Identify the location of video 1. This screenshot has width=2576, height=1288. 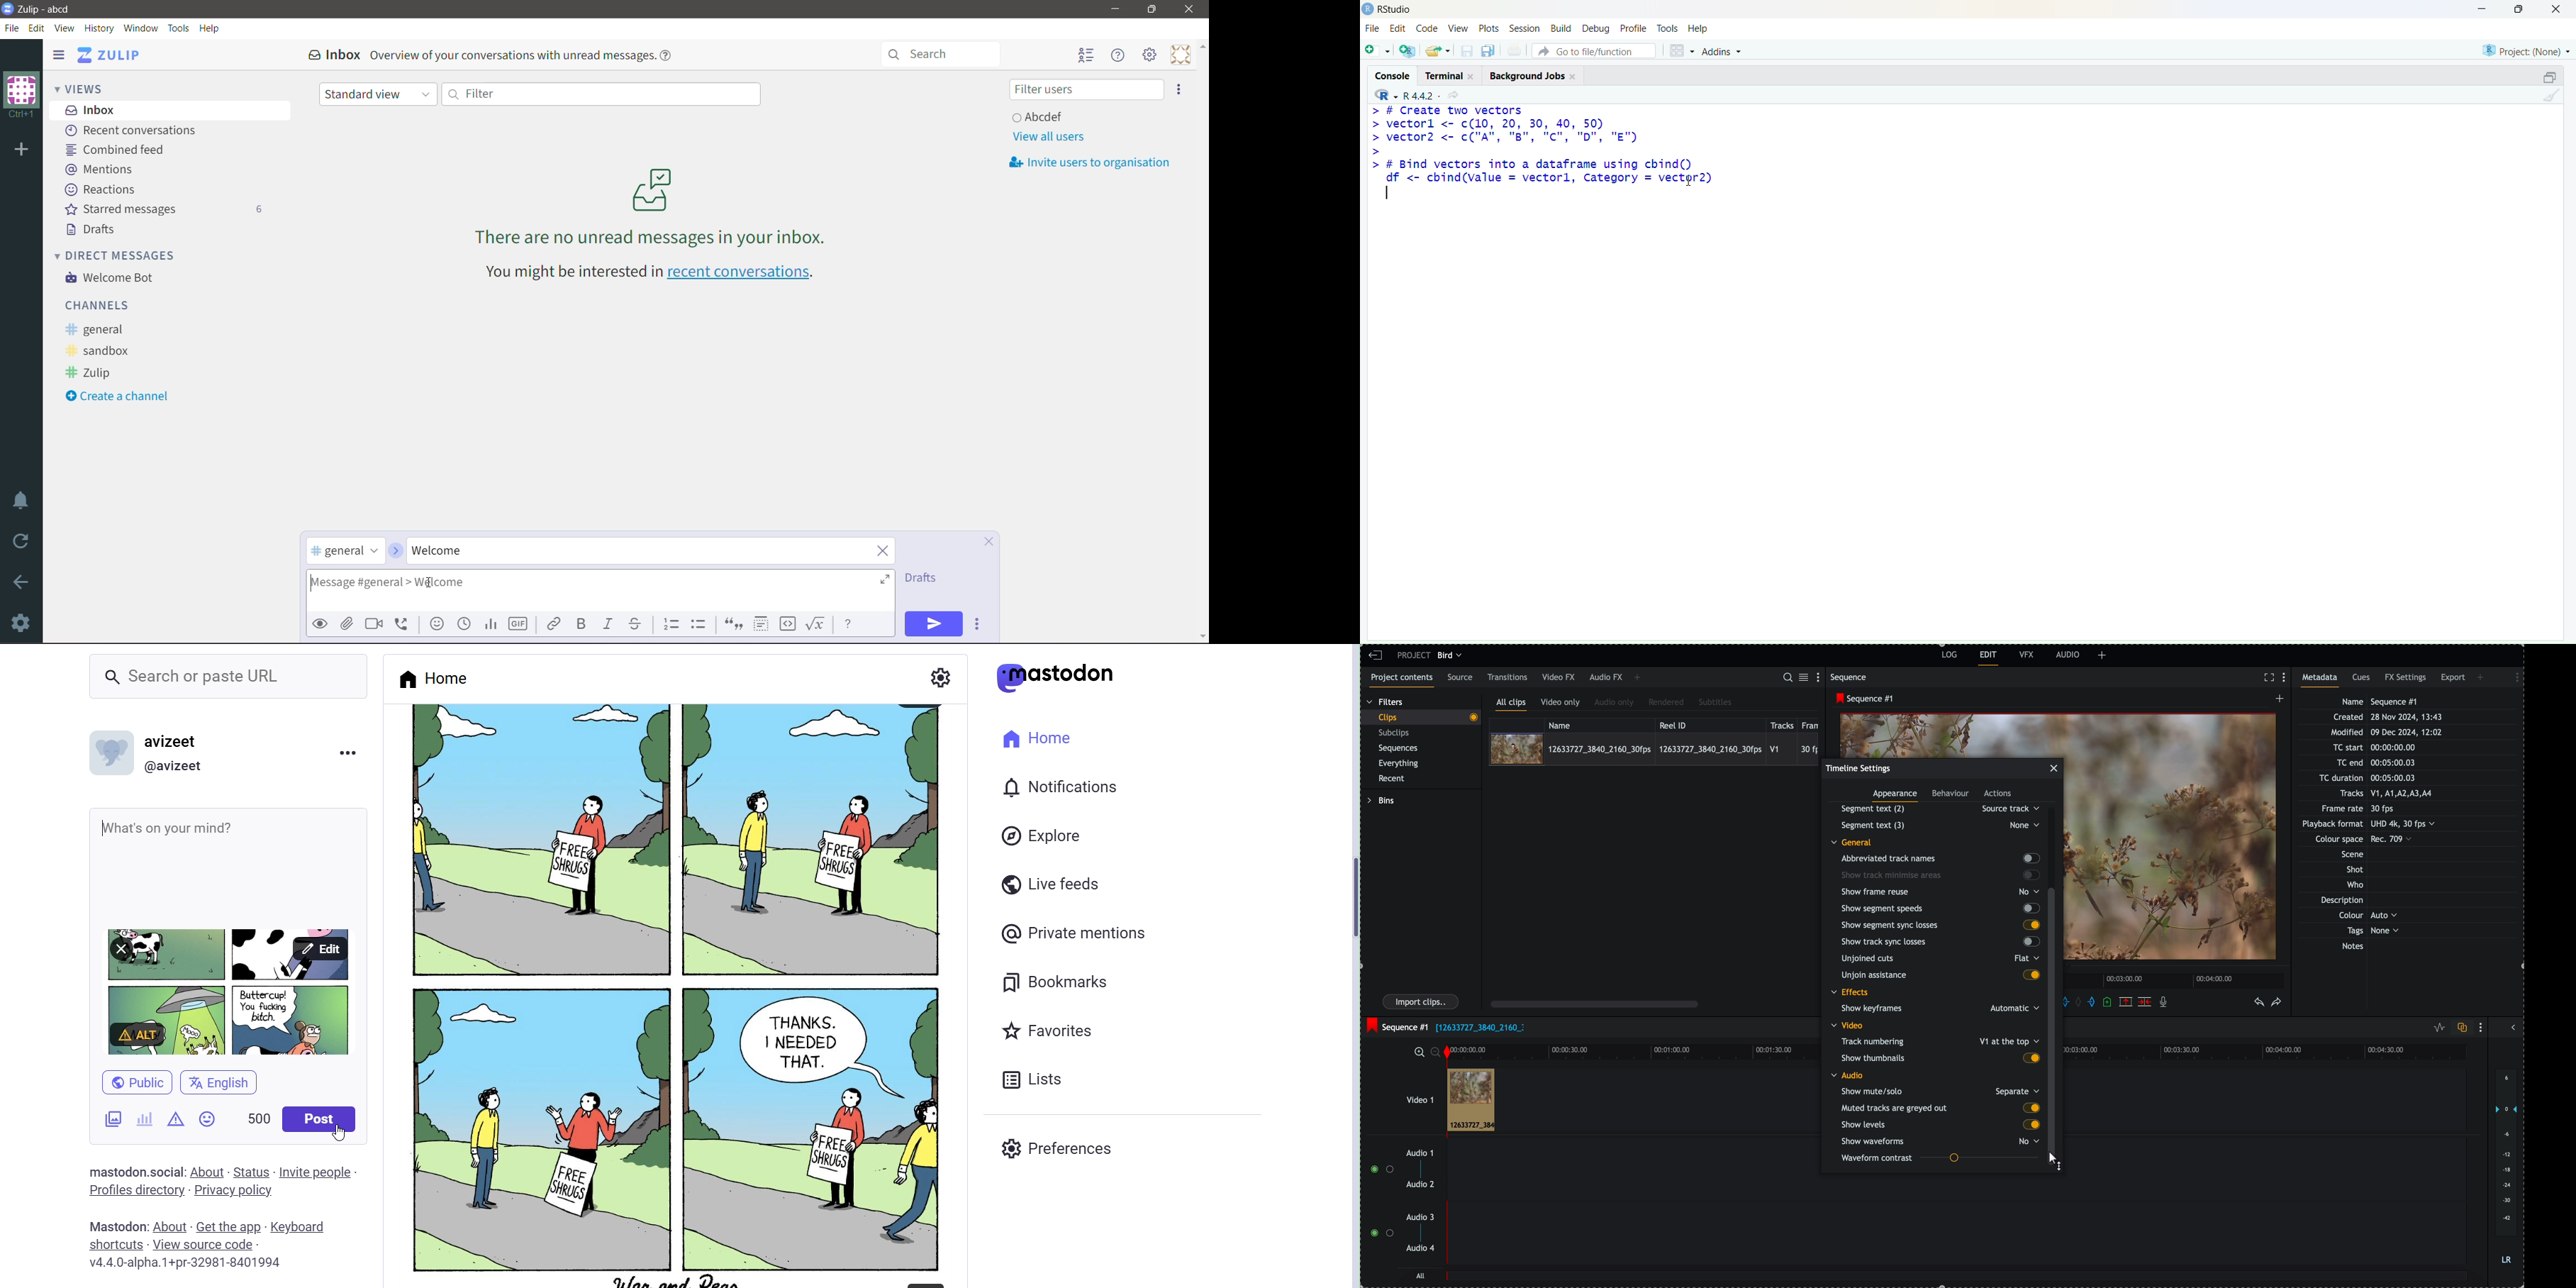
(1408, 1095).